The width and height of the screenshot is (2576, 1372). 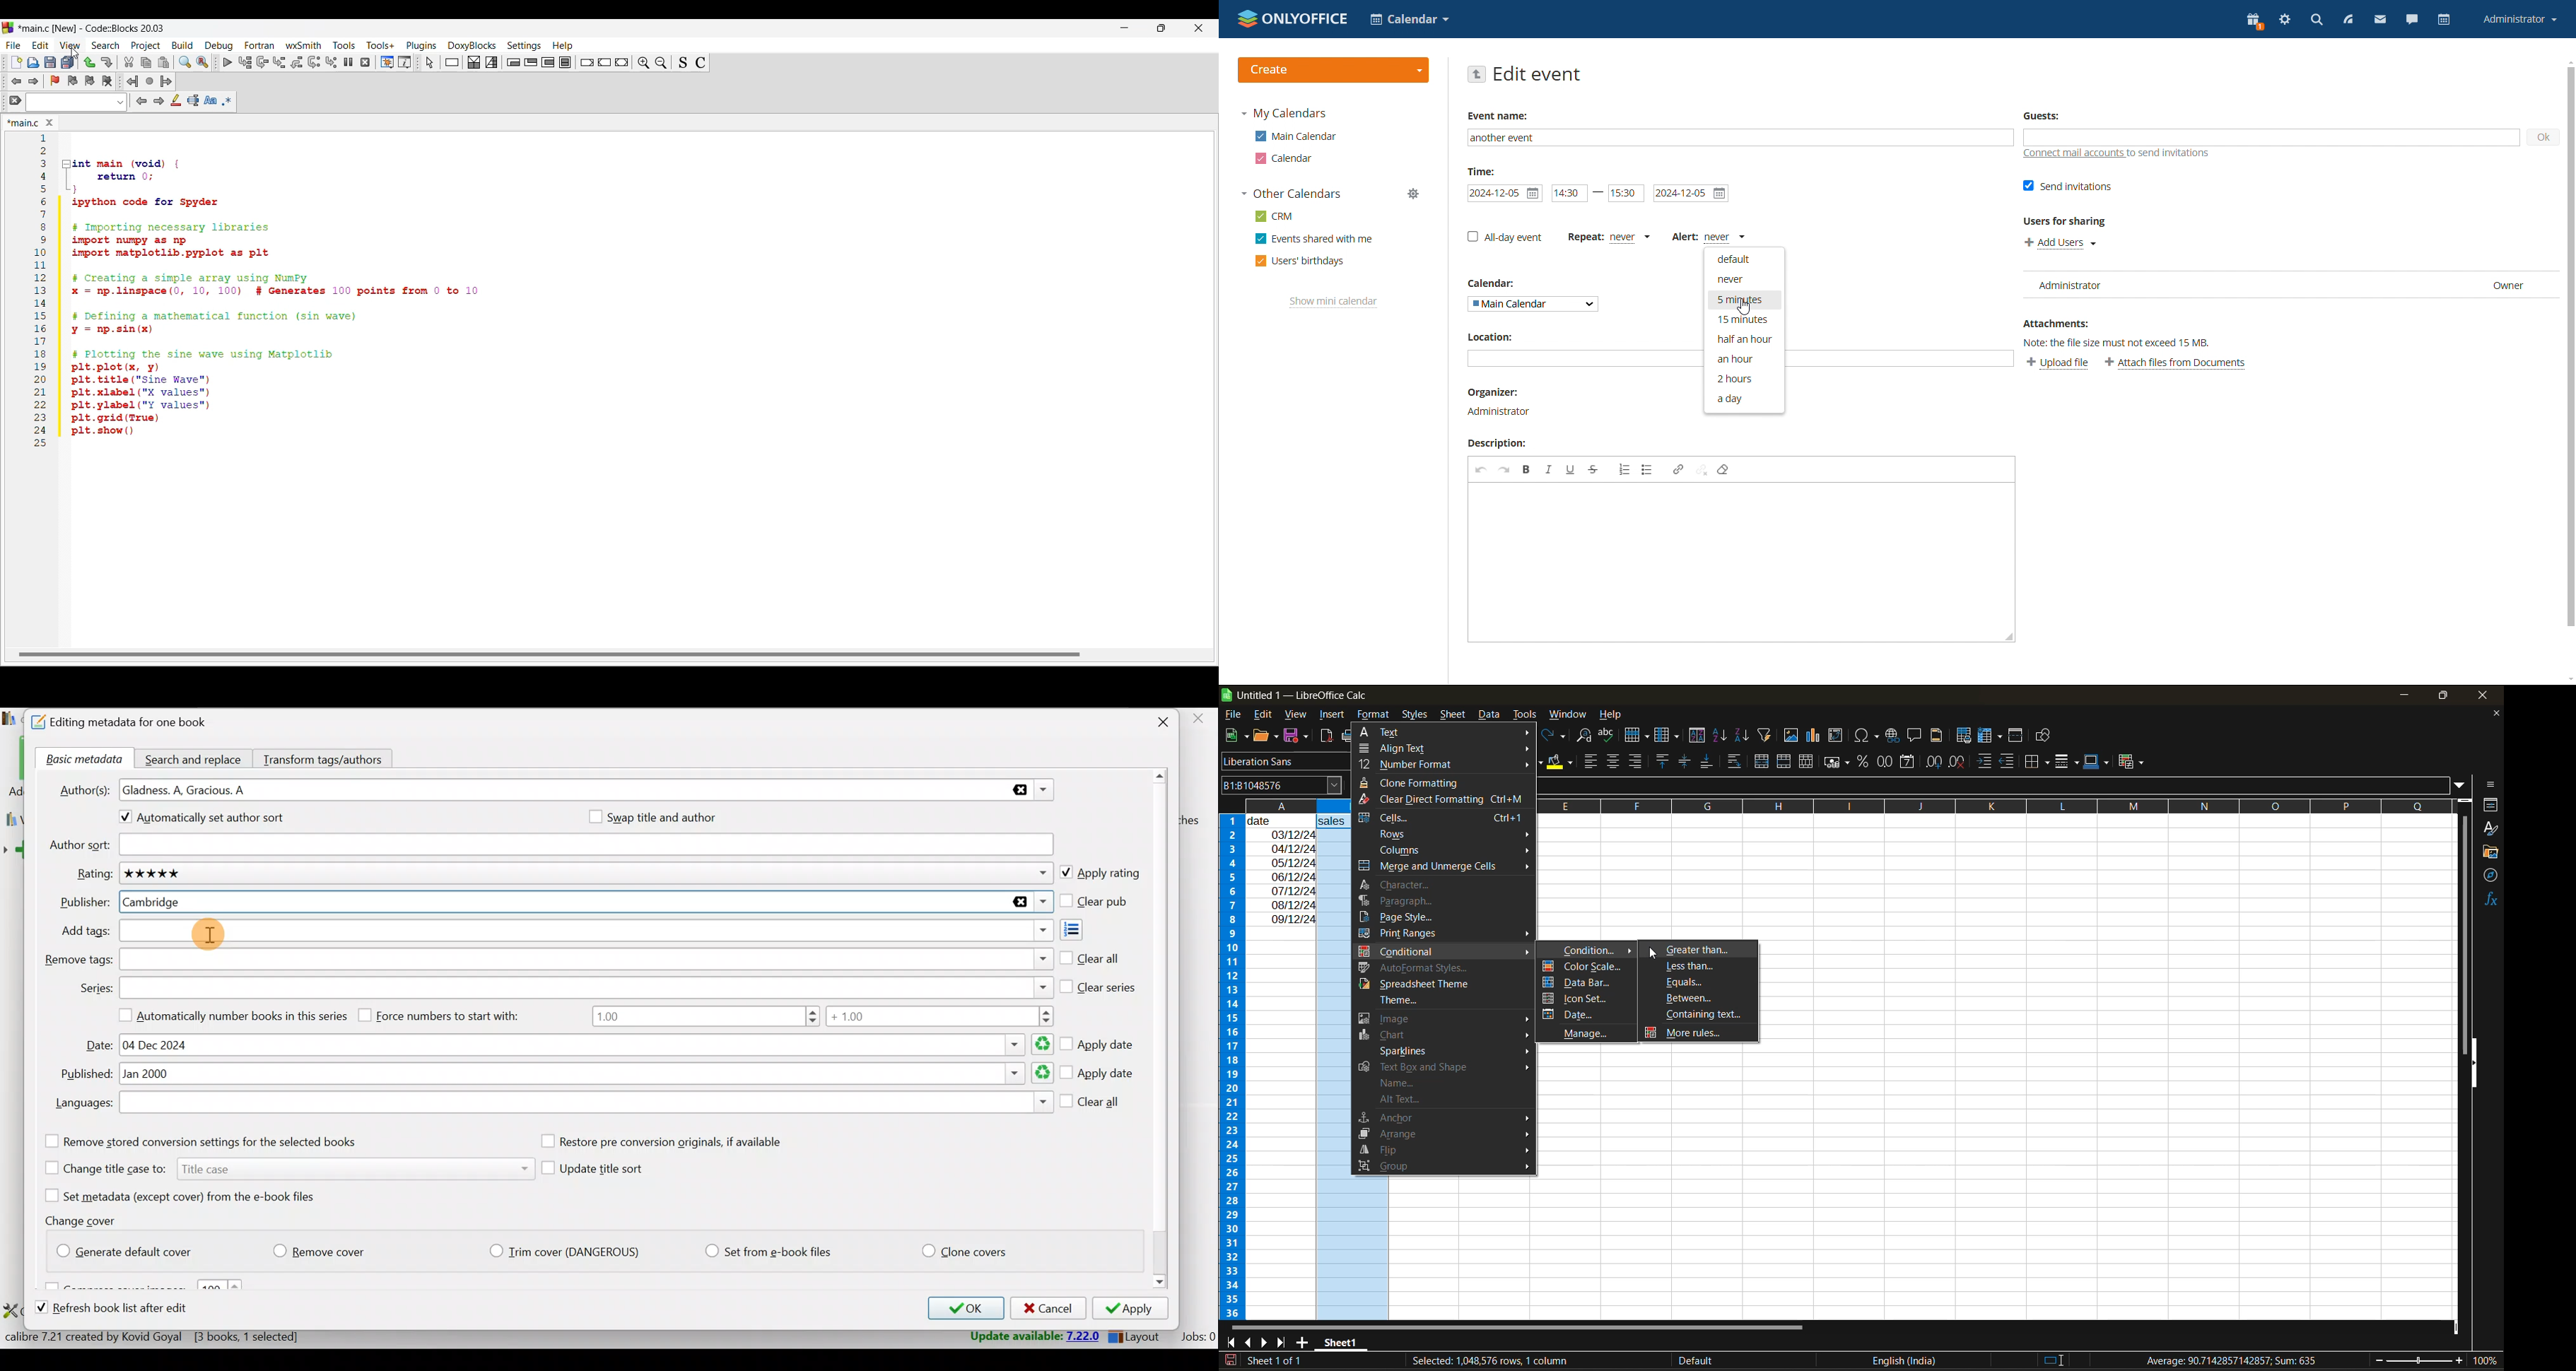 I want to click on border style, so click(x=2068, y=763).